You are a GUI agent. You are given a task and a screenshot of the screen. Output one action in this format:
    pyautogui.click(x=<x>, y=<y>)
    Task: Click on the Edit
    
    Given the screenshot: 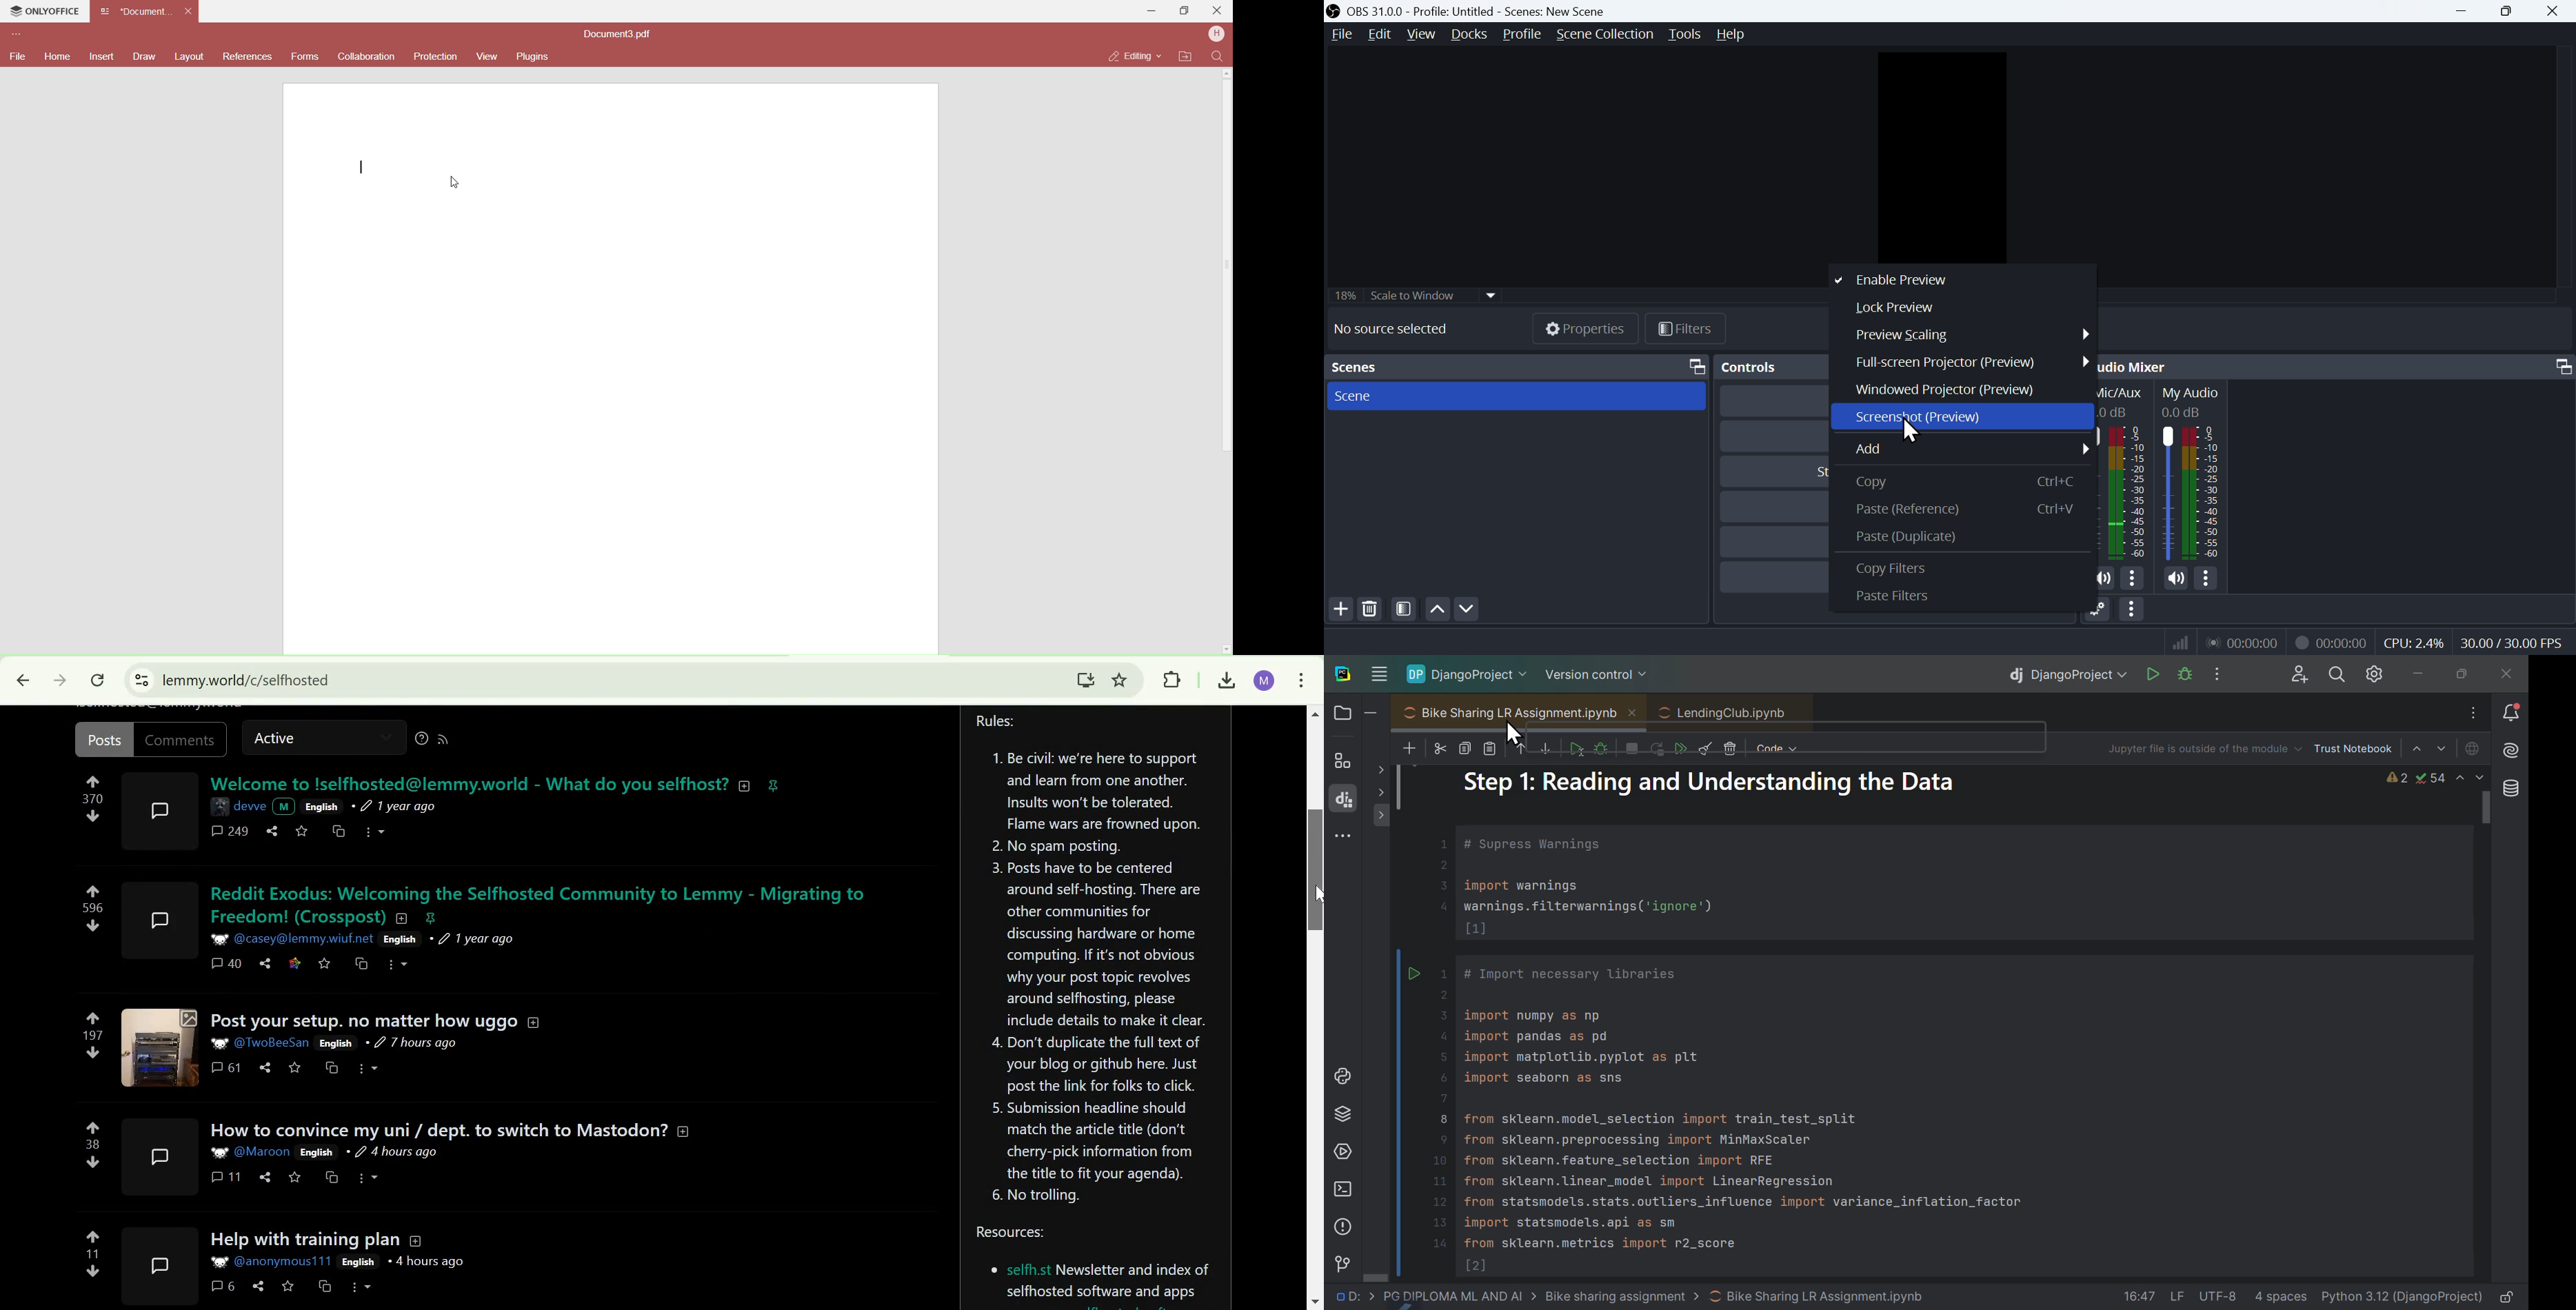 What is the action you would take?
    pyautogui.click(x=1379, y=34)
    